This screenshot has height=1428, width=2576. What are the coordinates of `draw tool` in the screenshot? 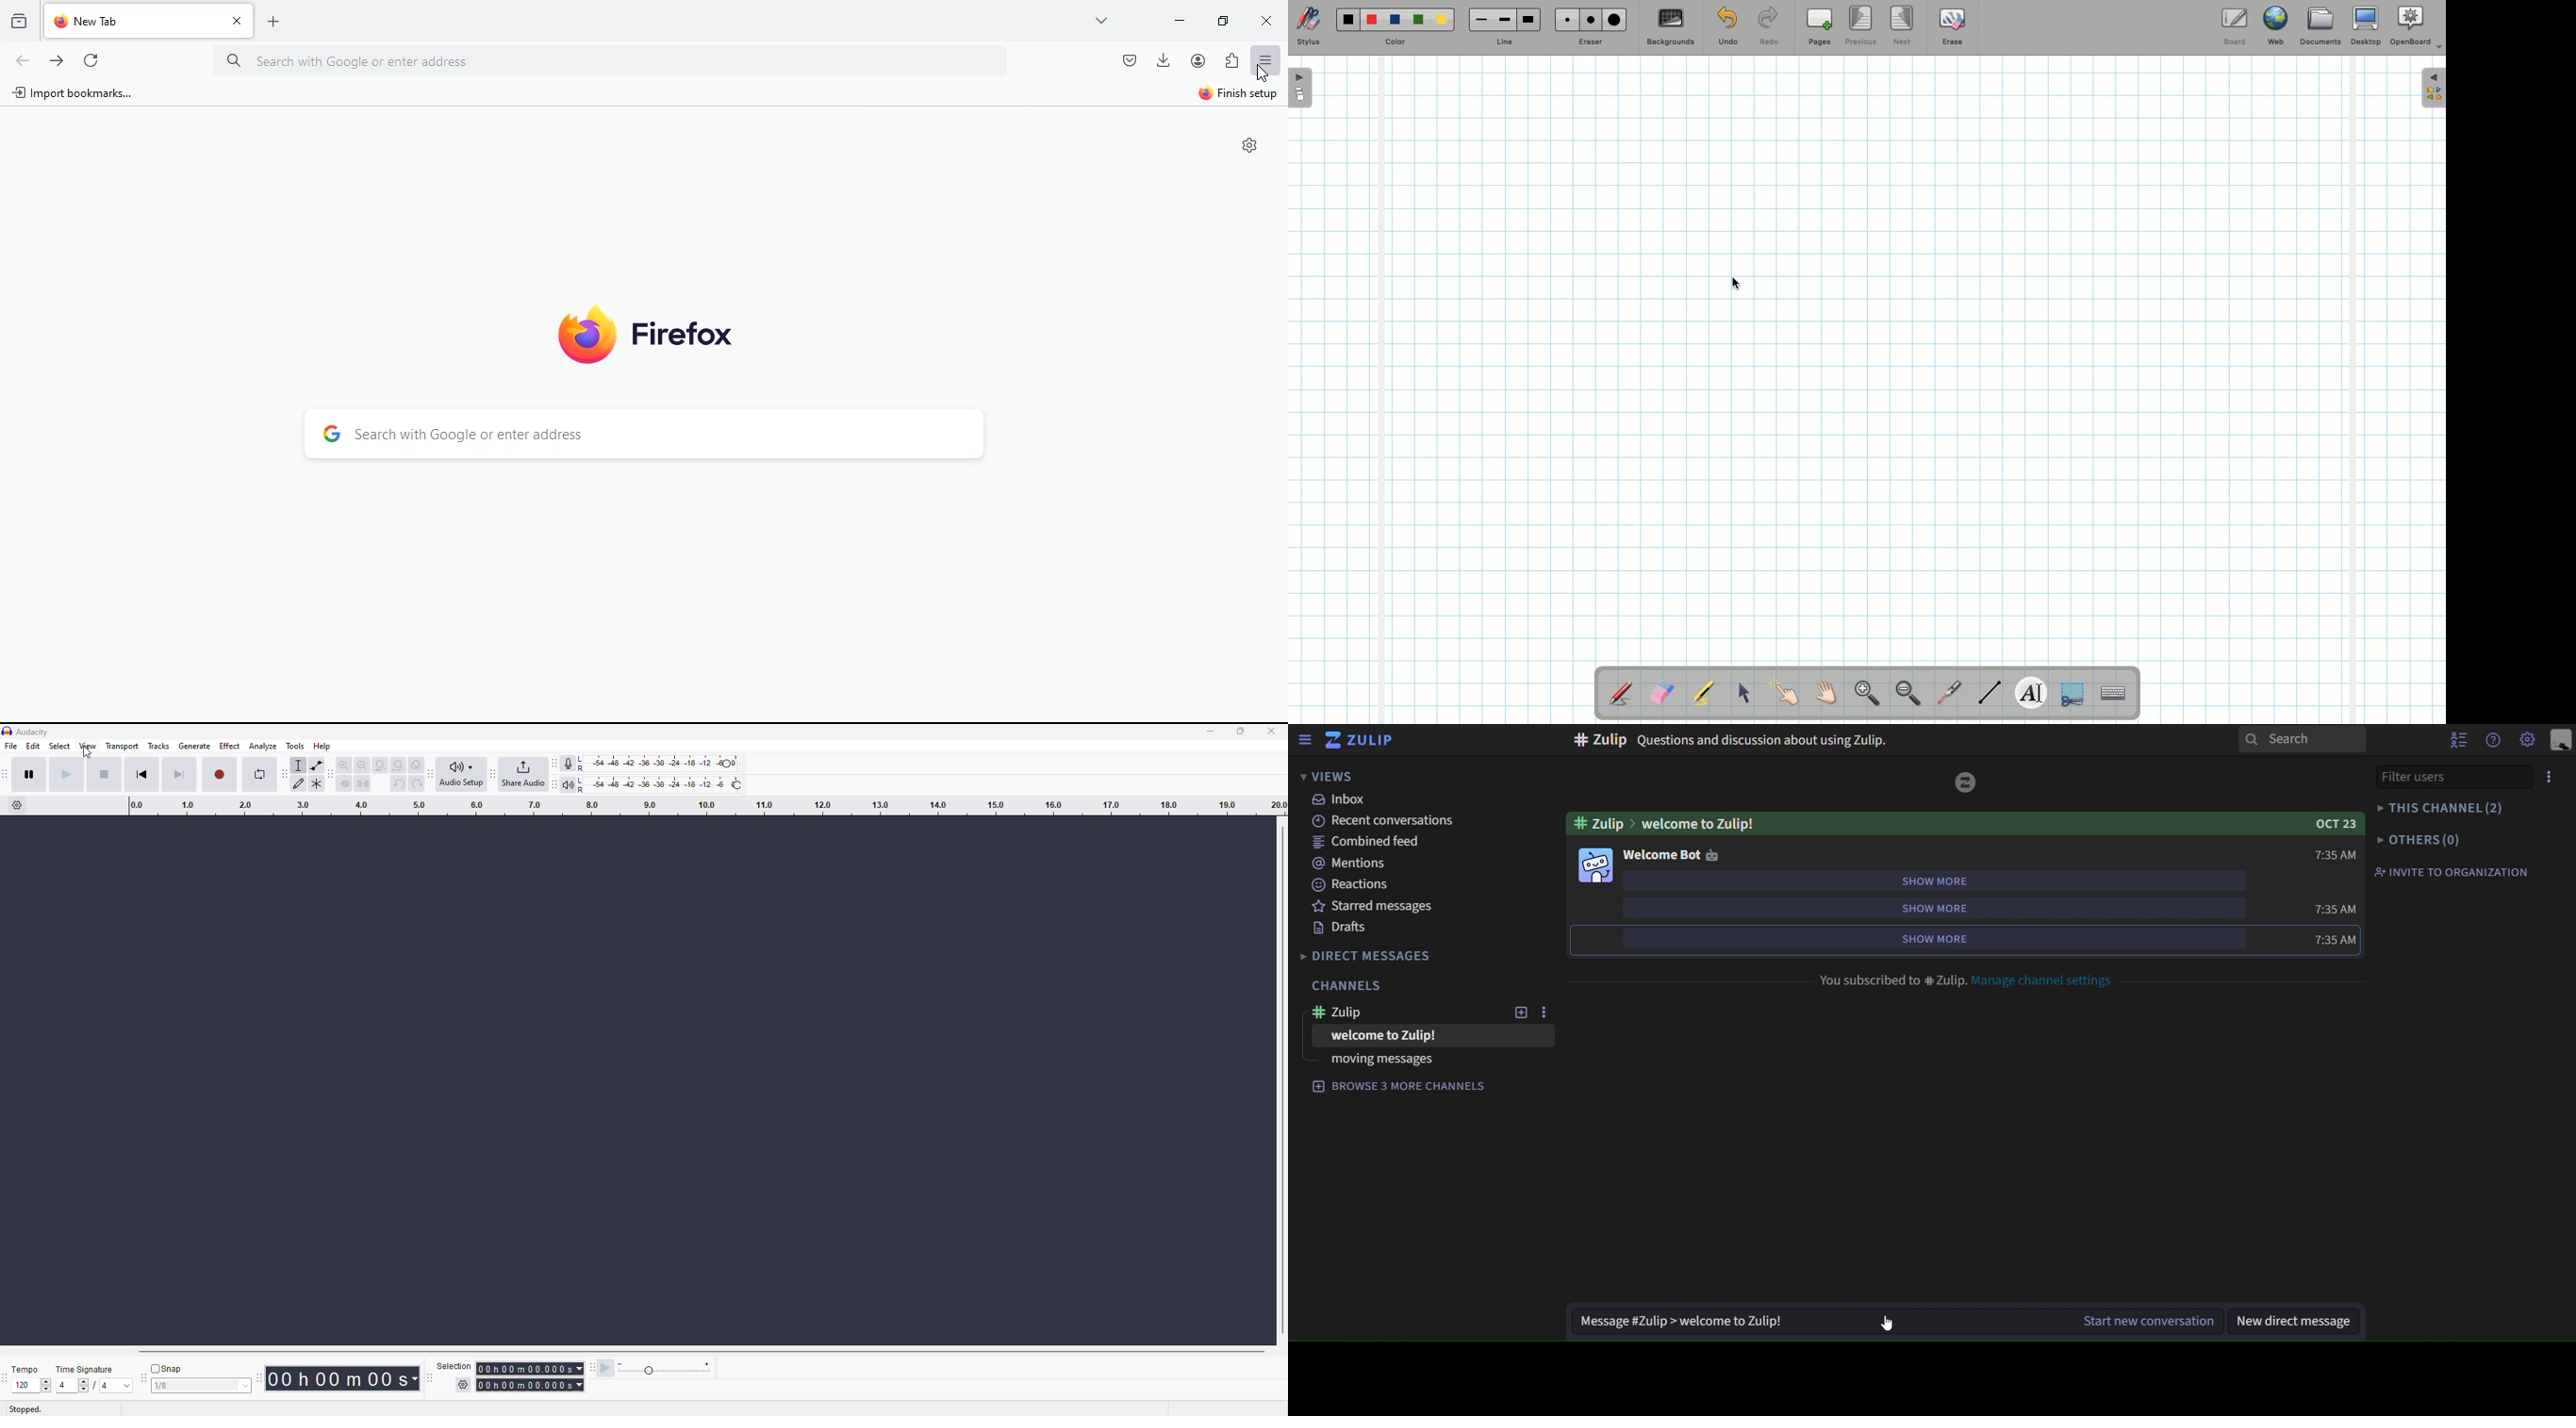 It's located at (300, 784).